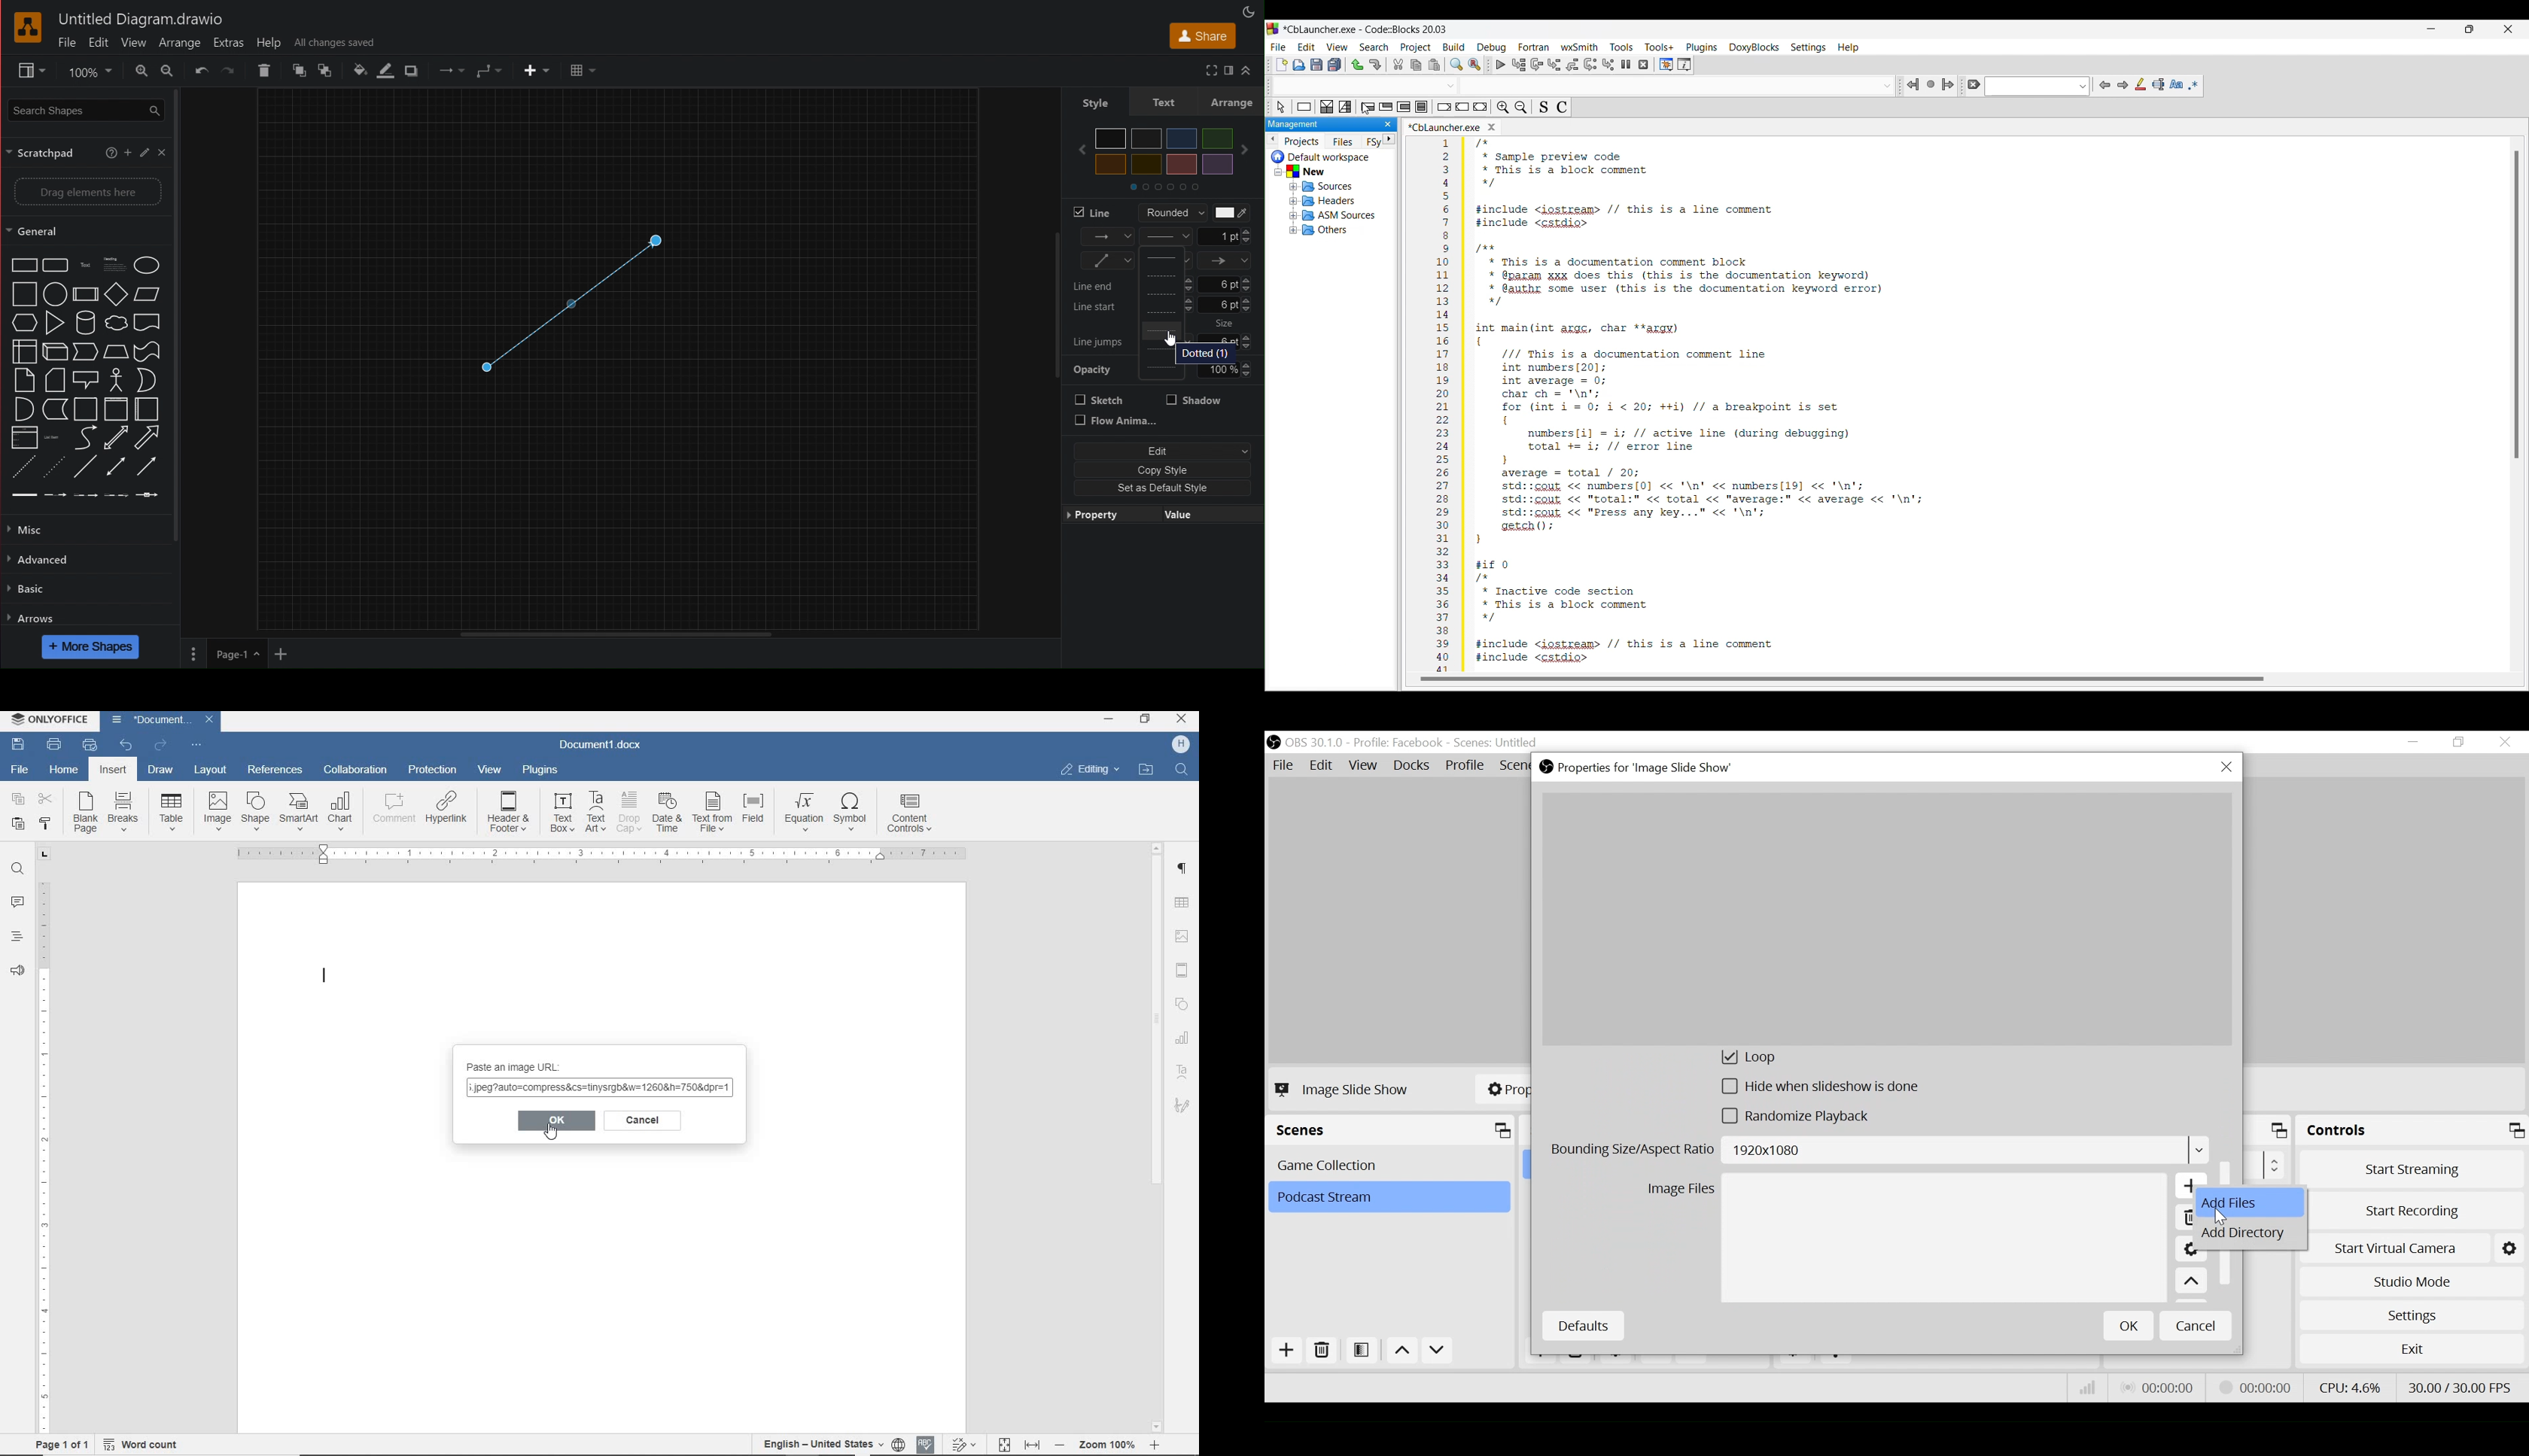  Describe the element at coordinates (271, 42) in the screenshot. I see `Help` at that location.